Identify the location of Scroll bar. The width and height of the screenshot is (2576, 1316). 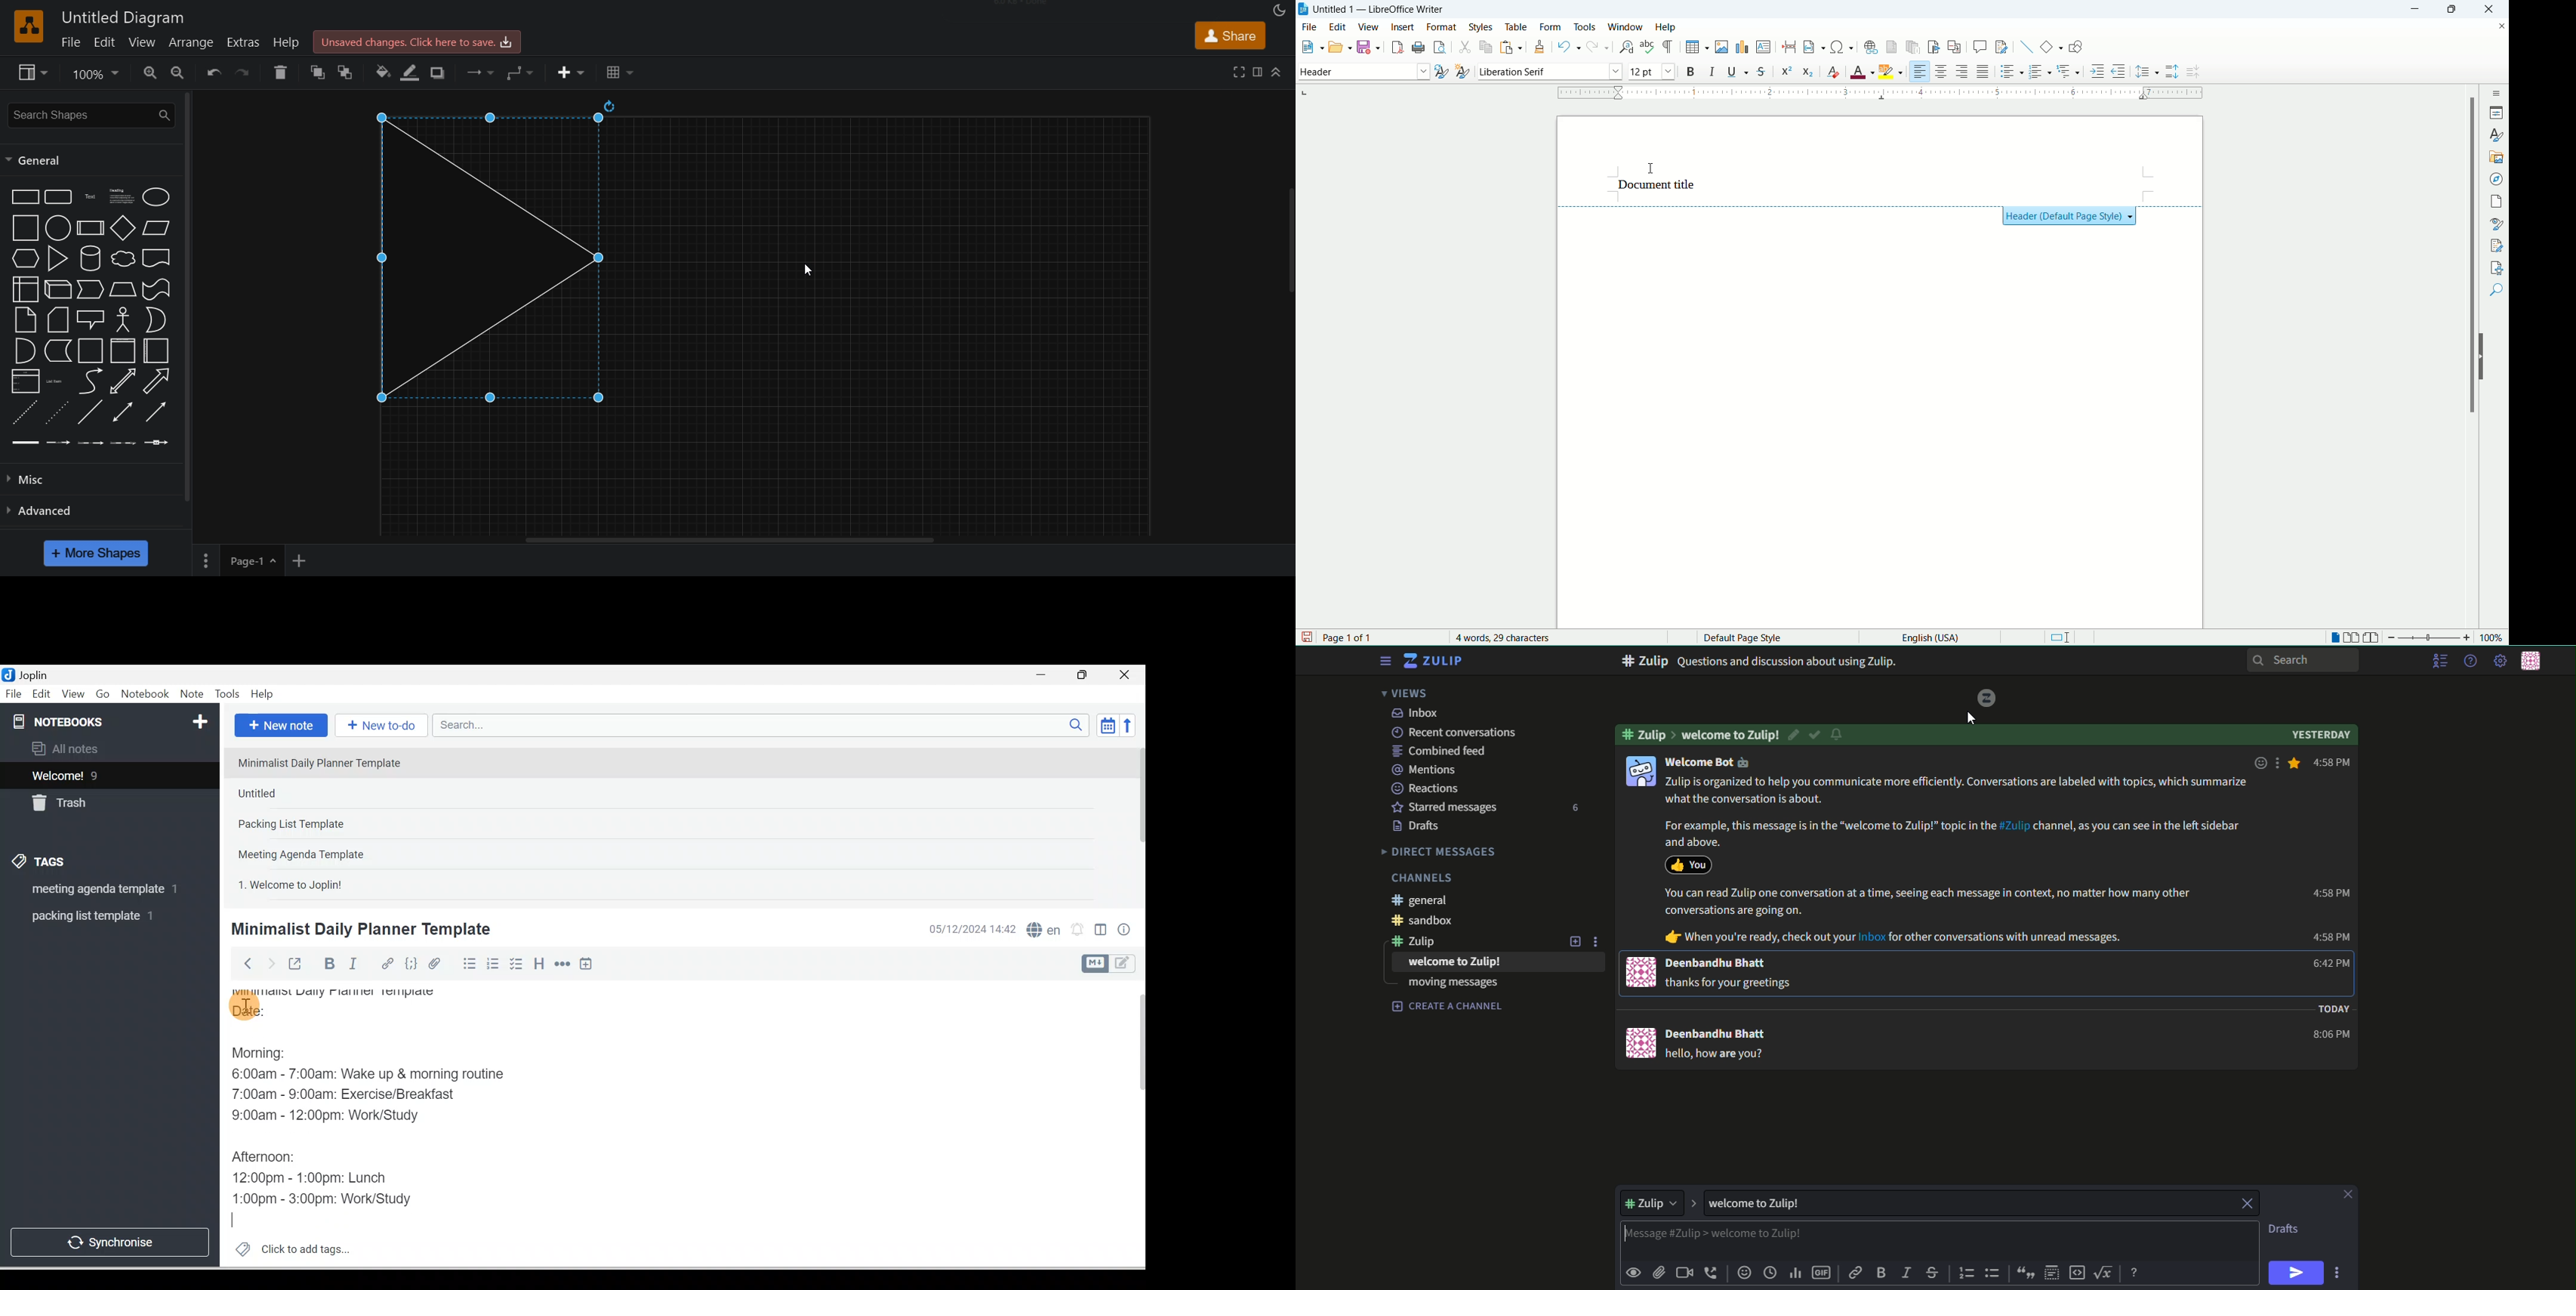
(1133, 1124).